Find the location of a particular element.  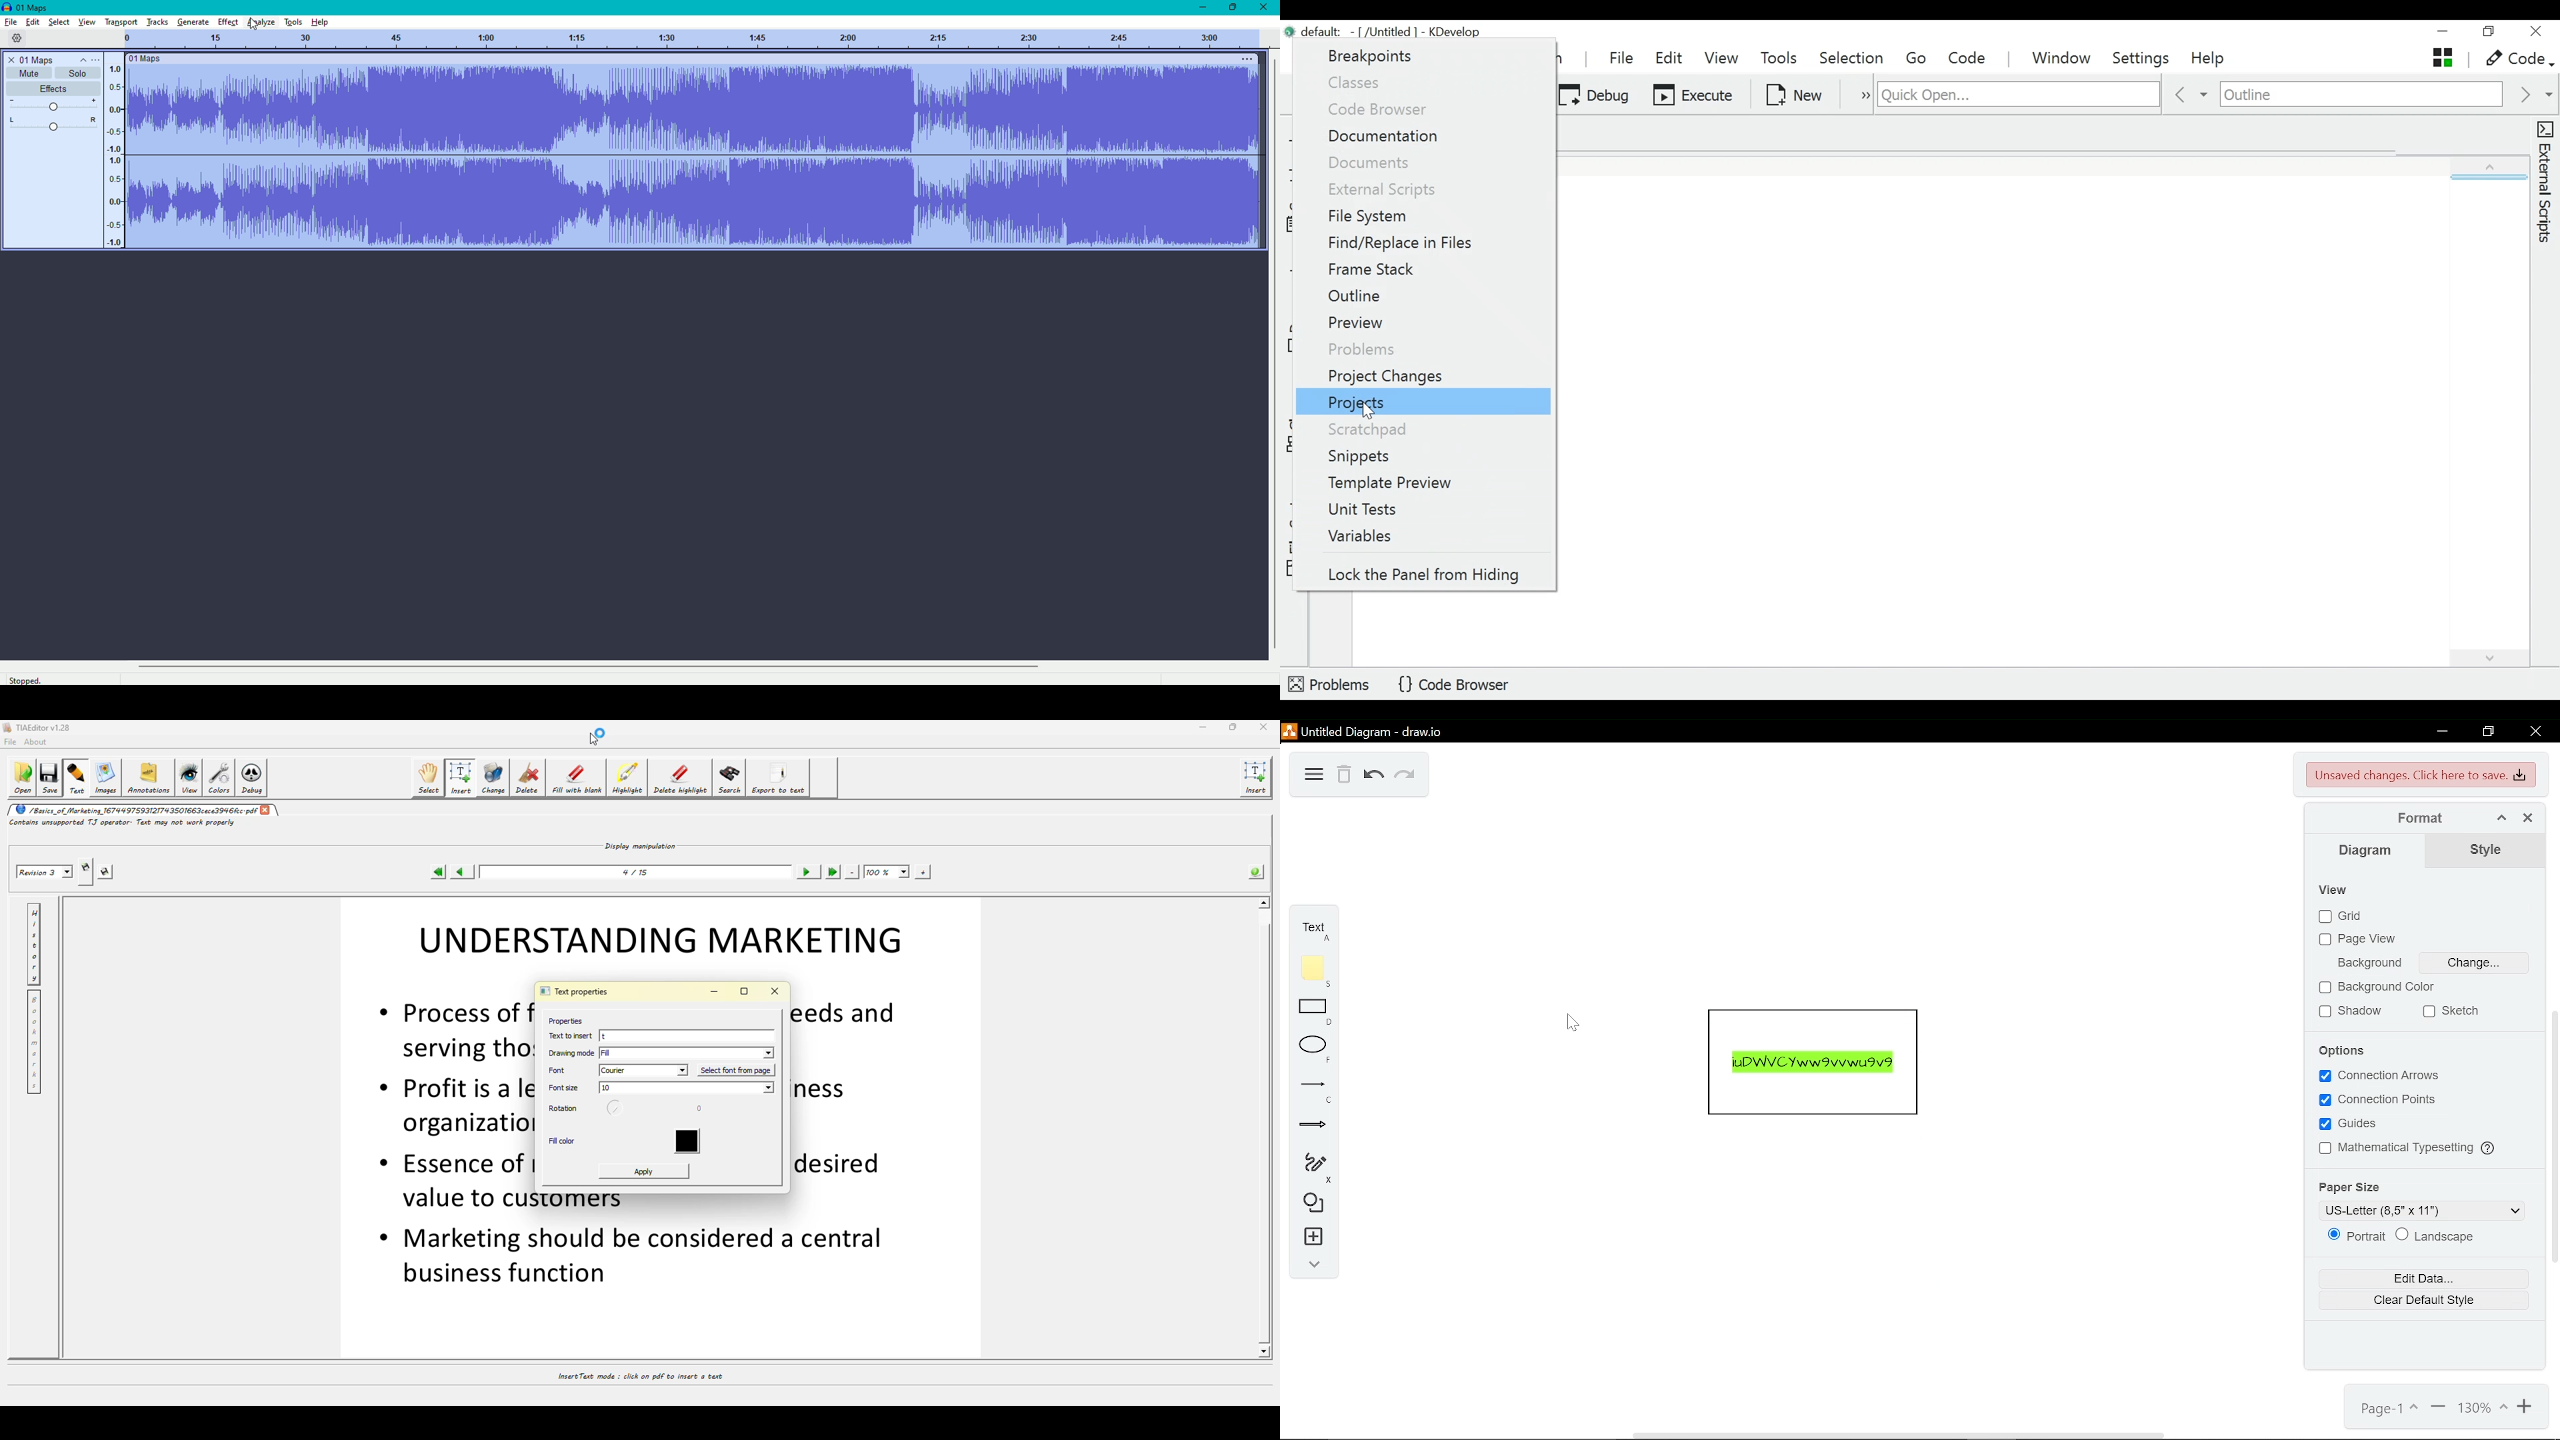

style is located at coordinates (2488, 850).